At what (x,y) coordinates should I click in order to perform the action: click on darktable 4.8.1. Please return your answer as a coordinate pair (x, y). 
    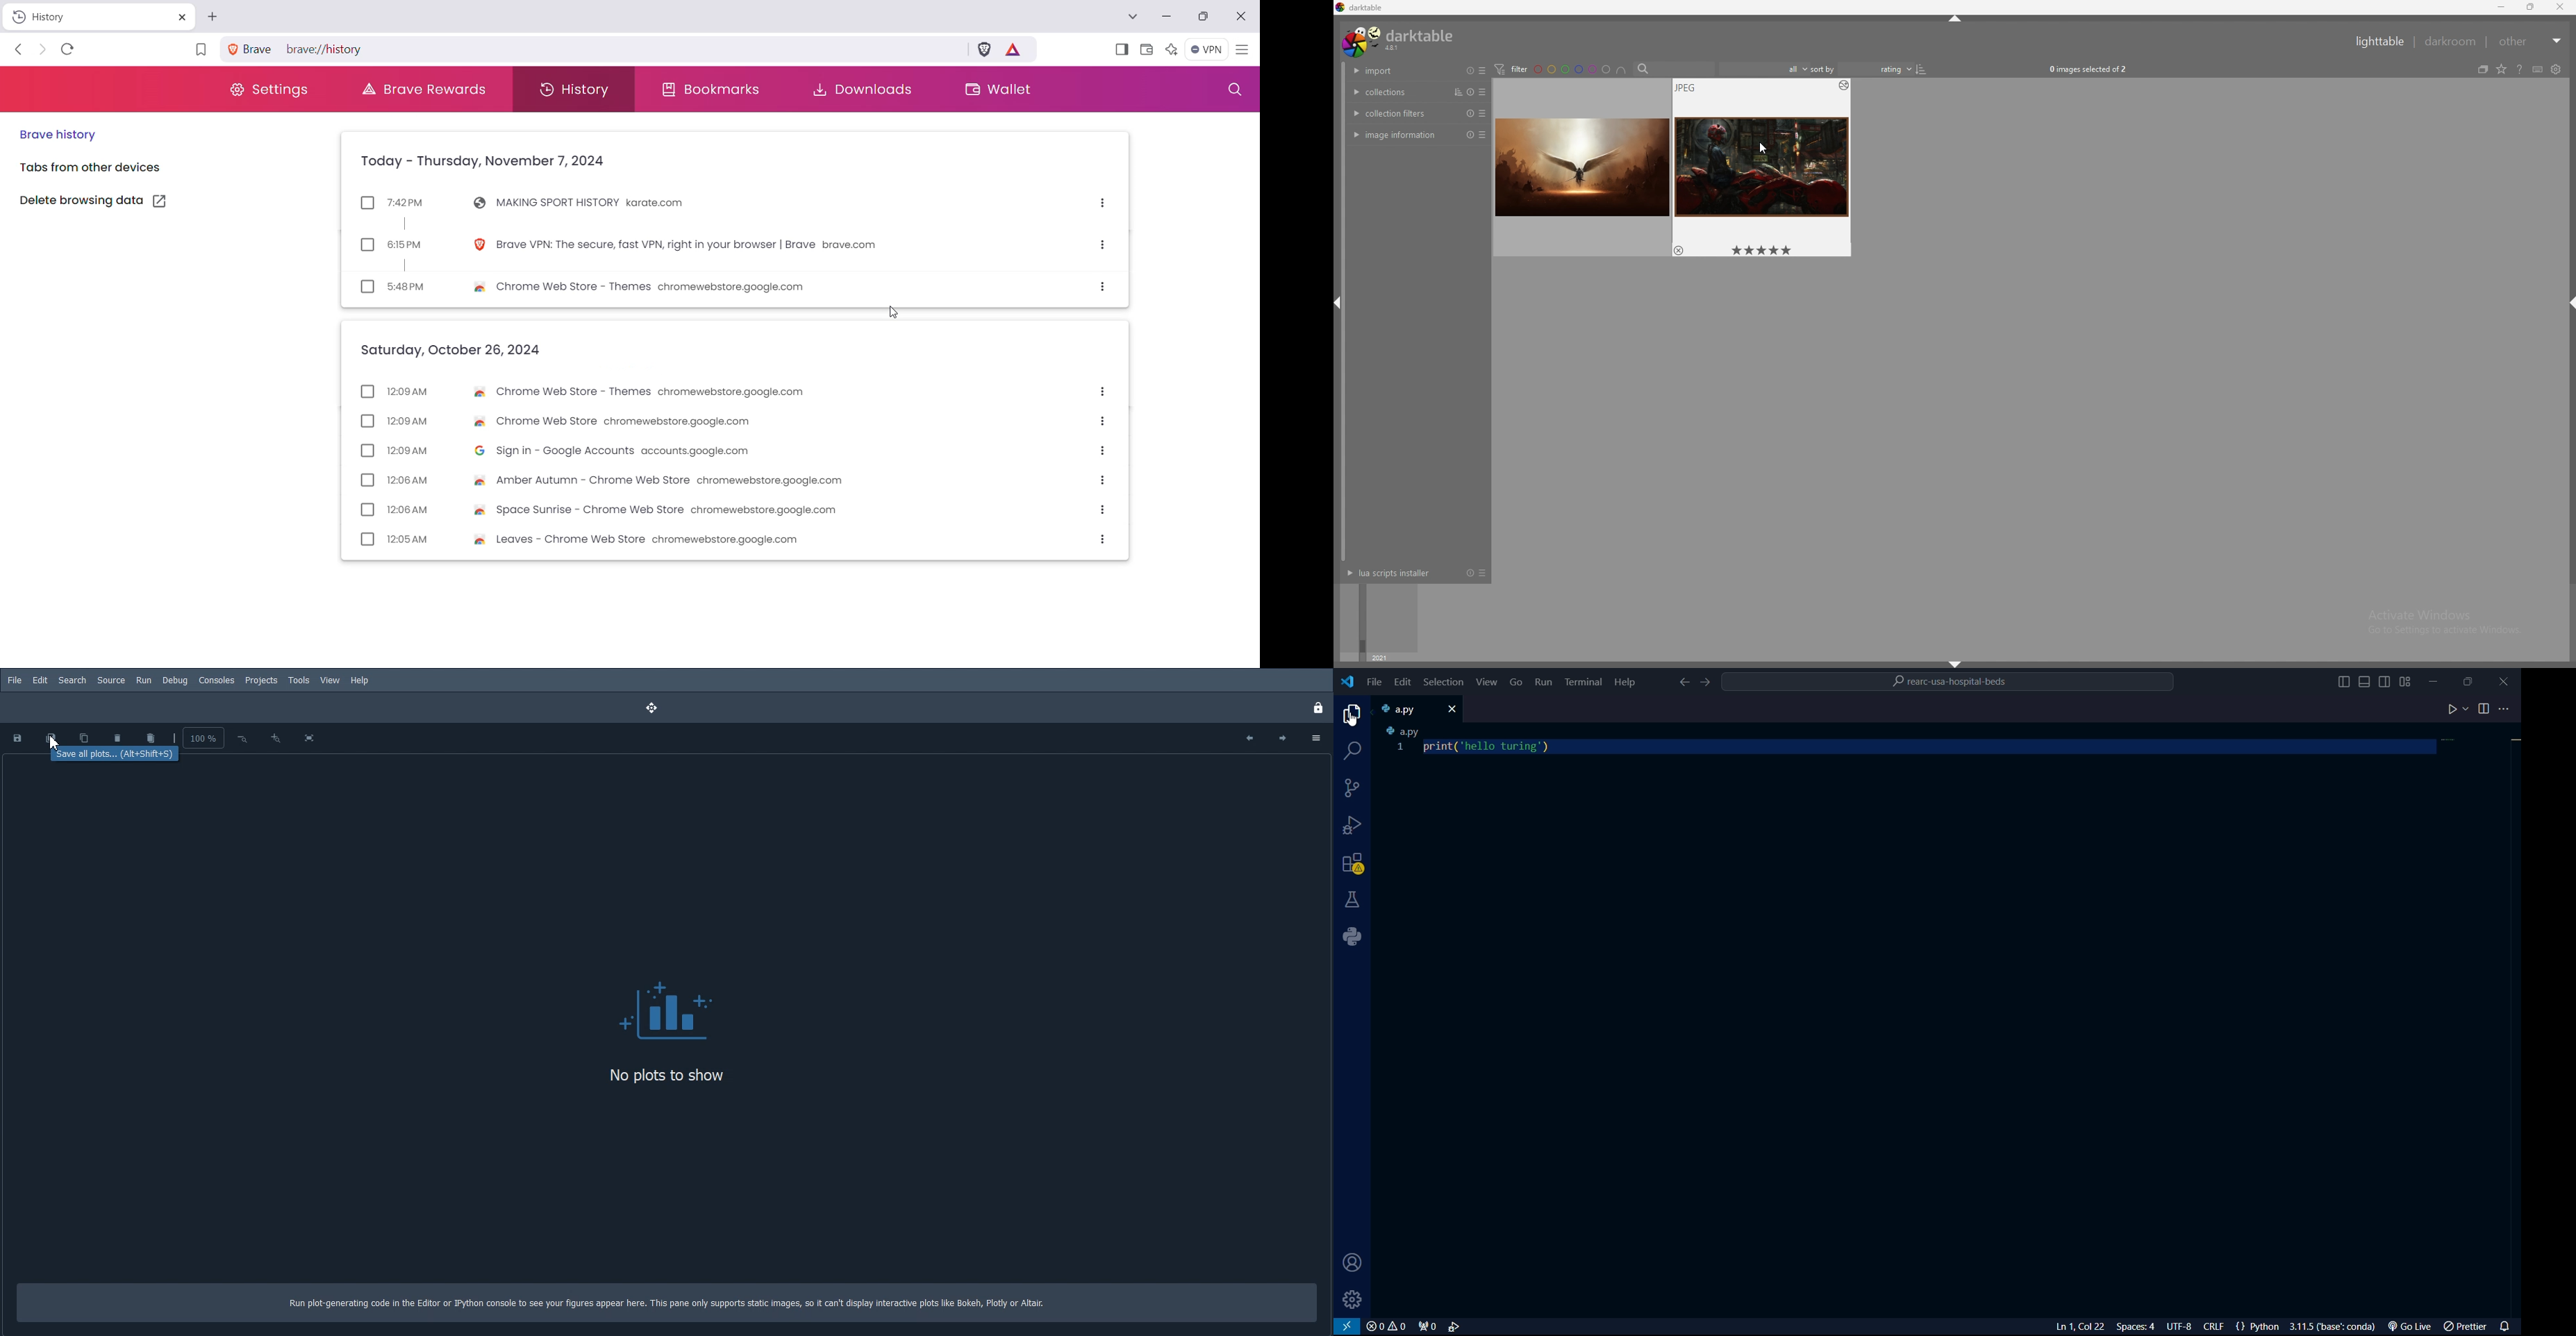
    Looking at the image, I should click on (1400, 41).